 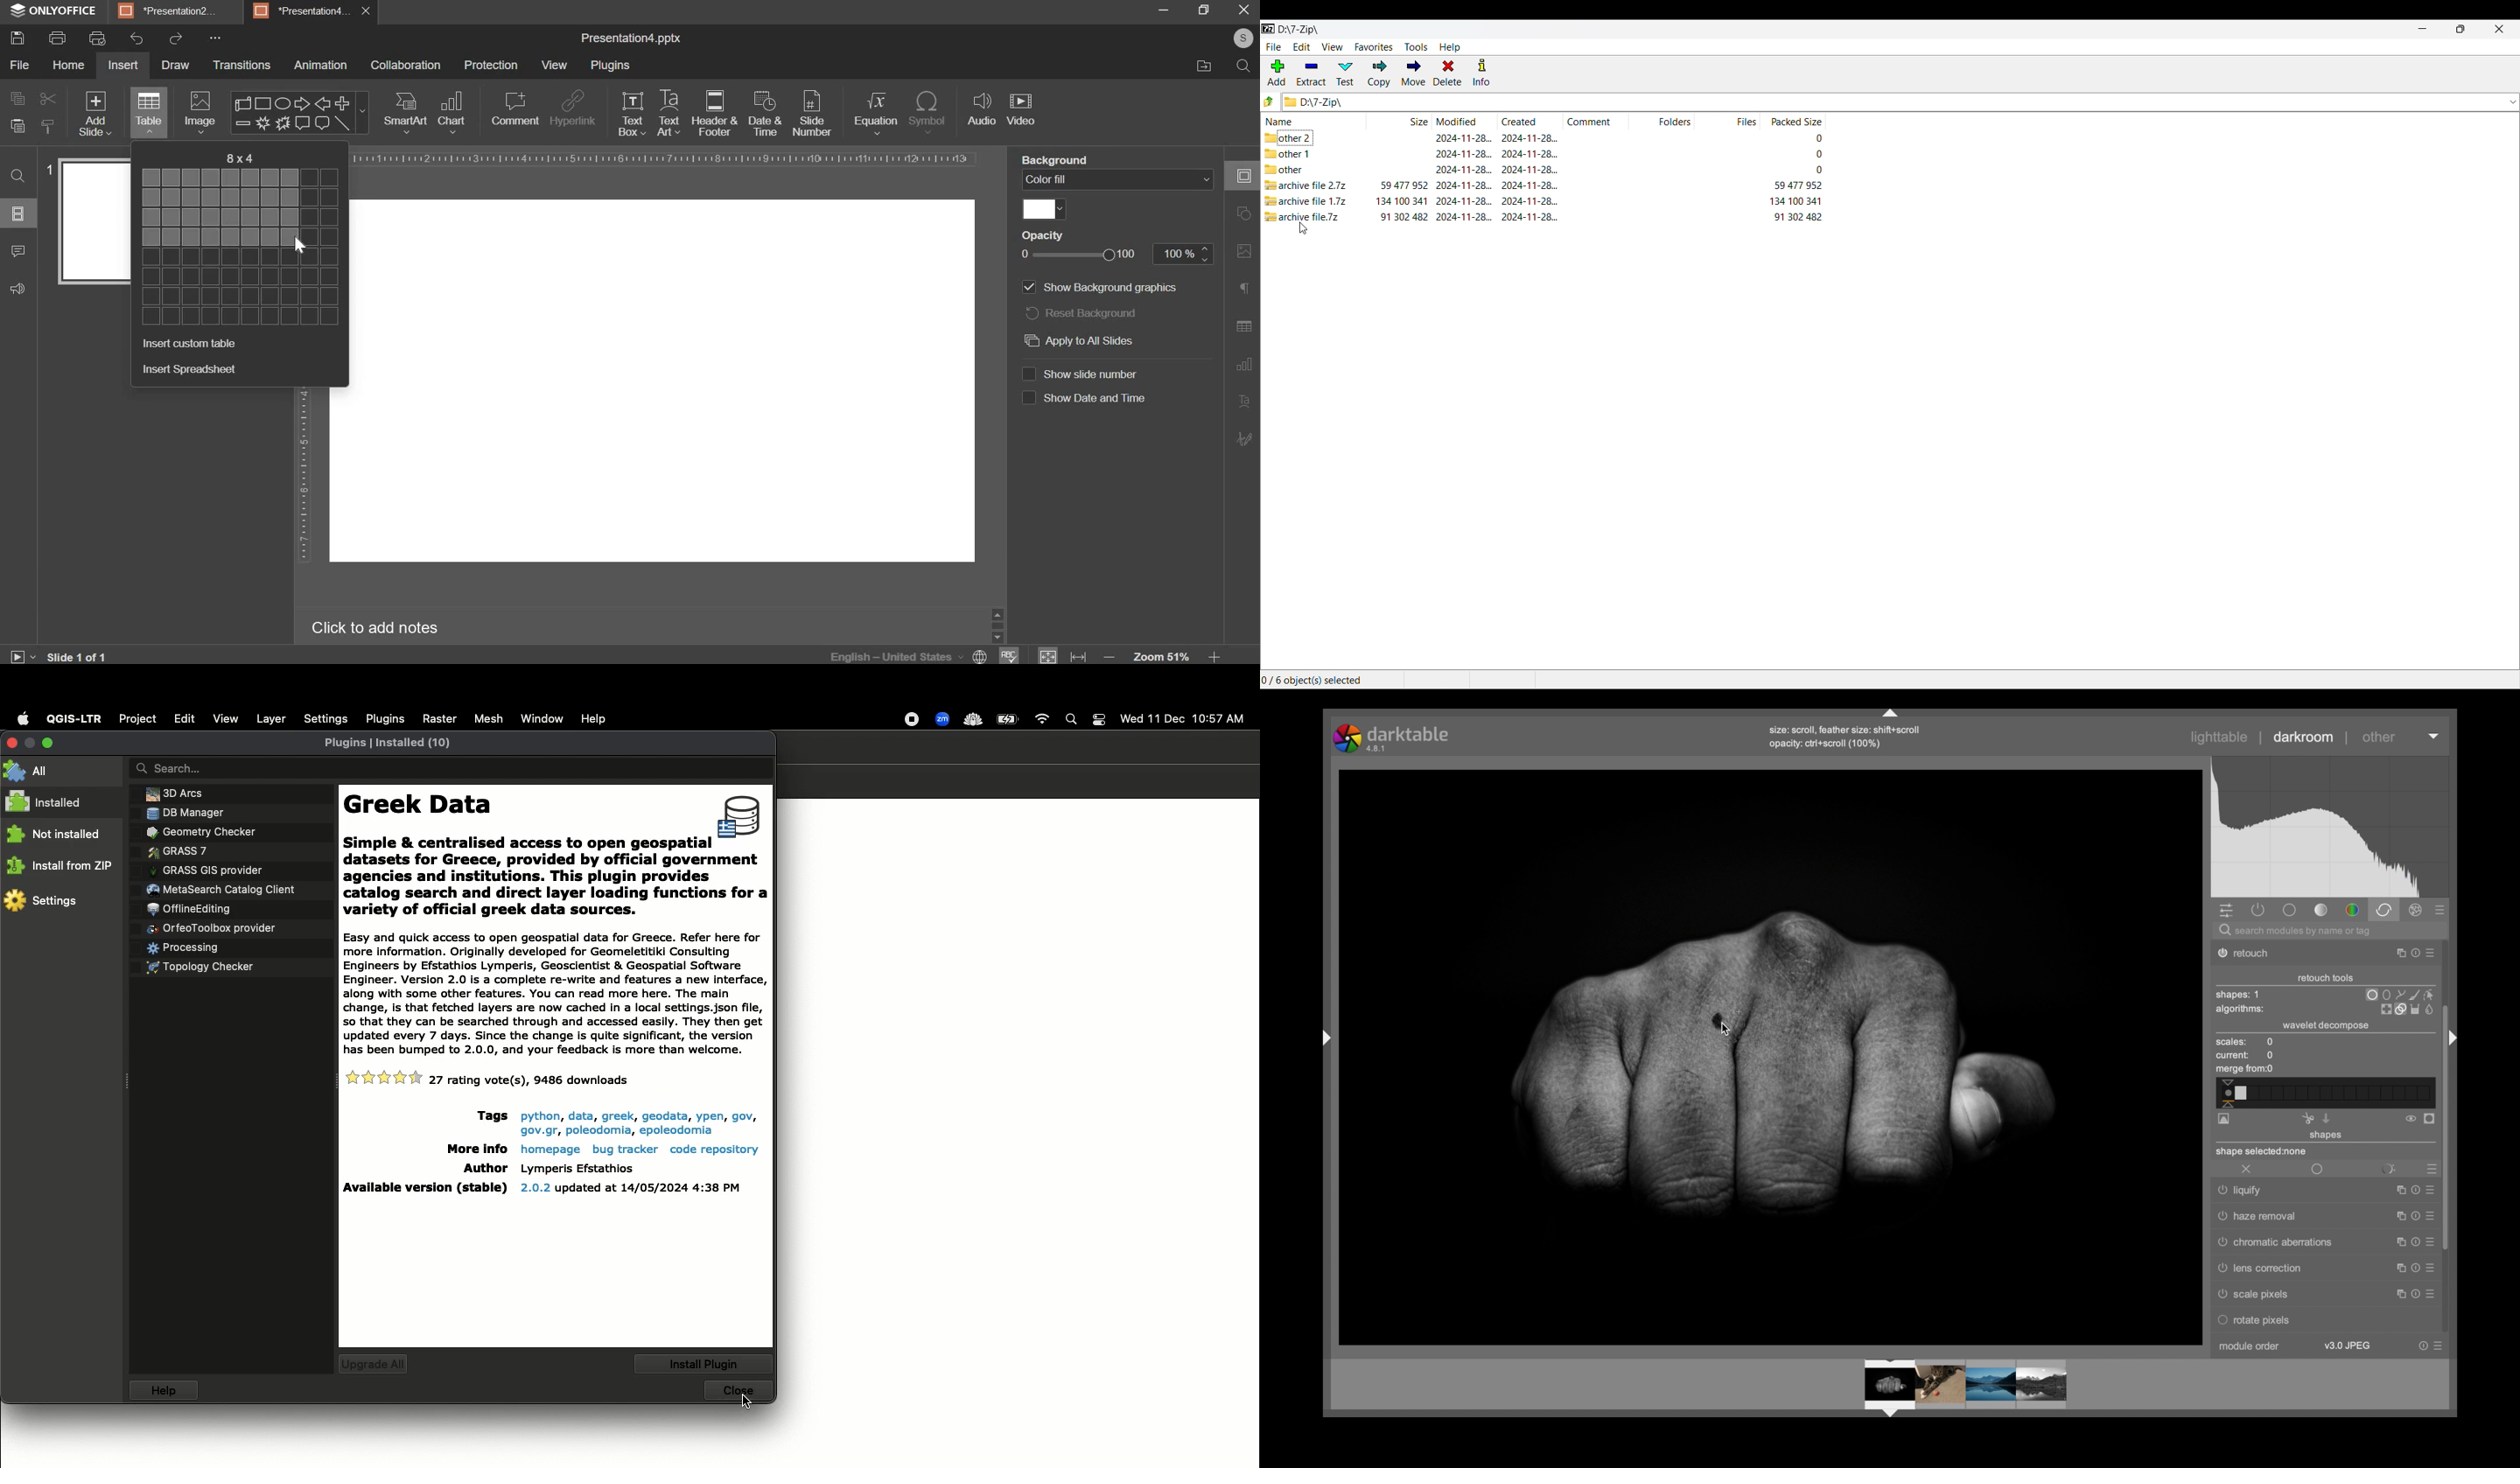 I want to click on haze removal, so click(x=2258, y=1216).